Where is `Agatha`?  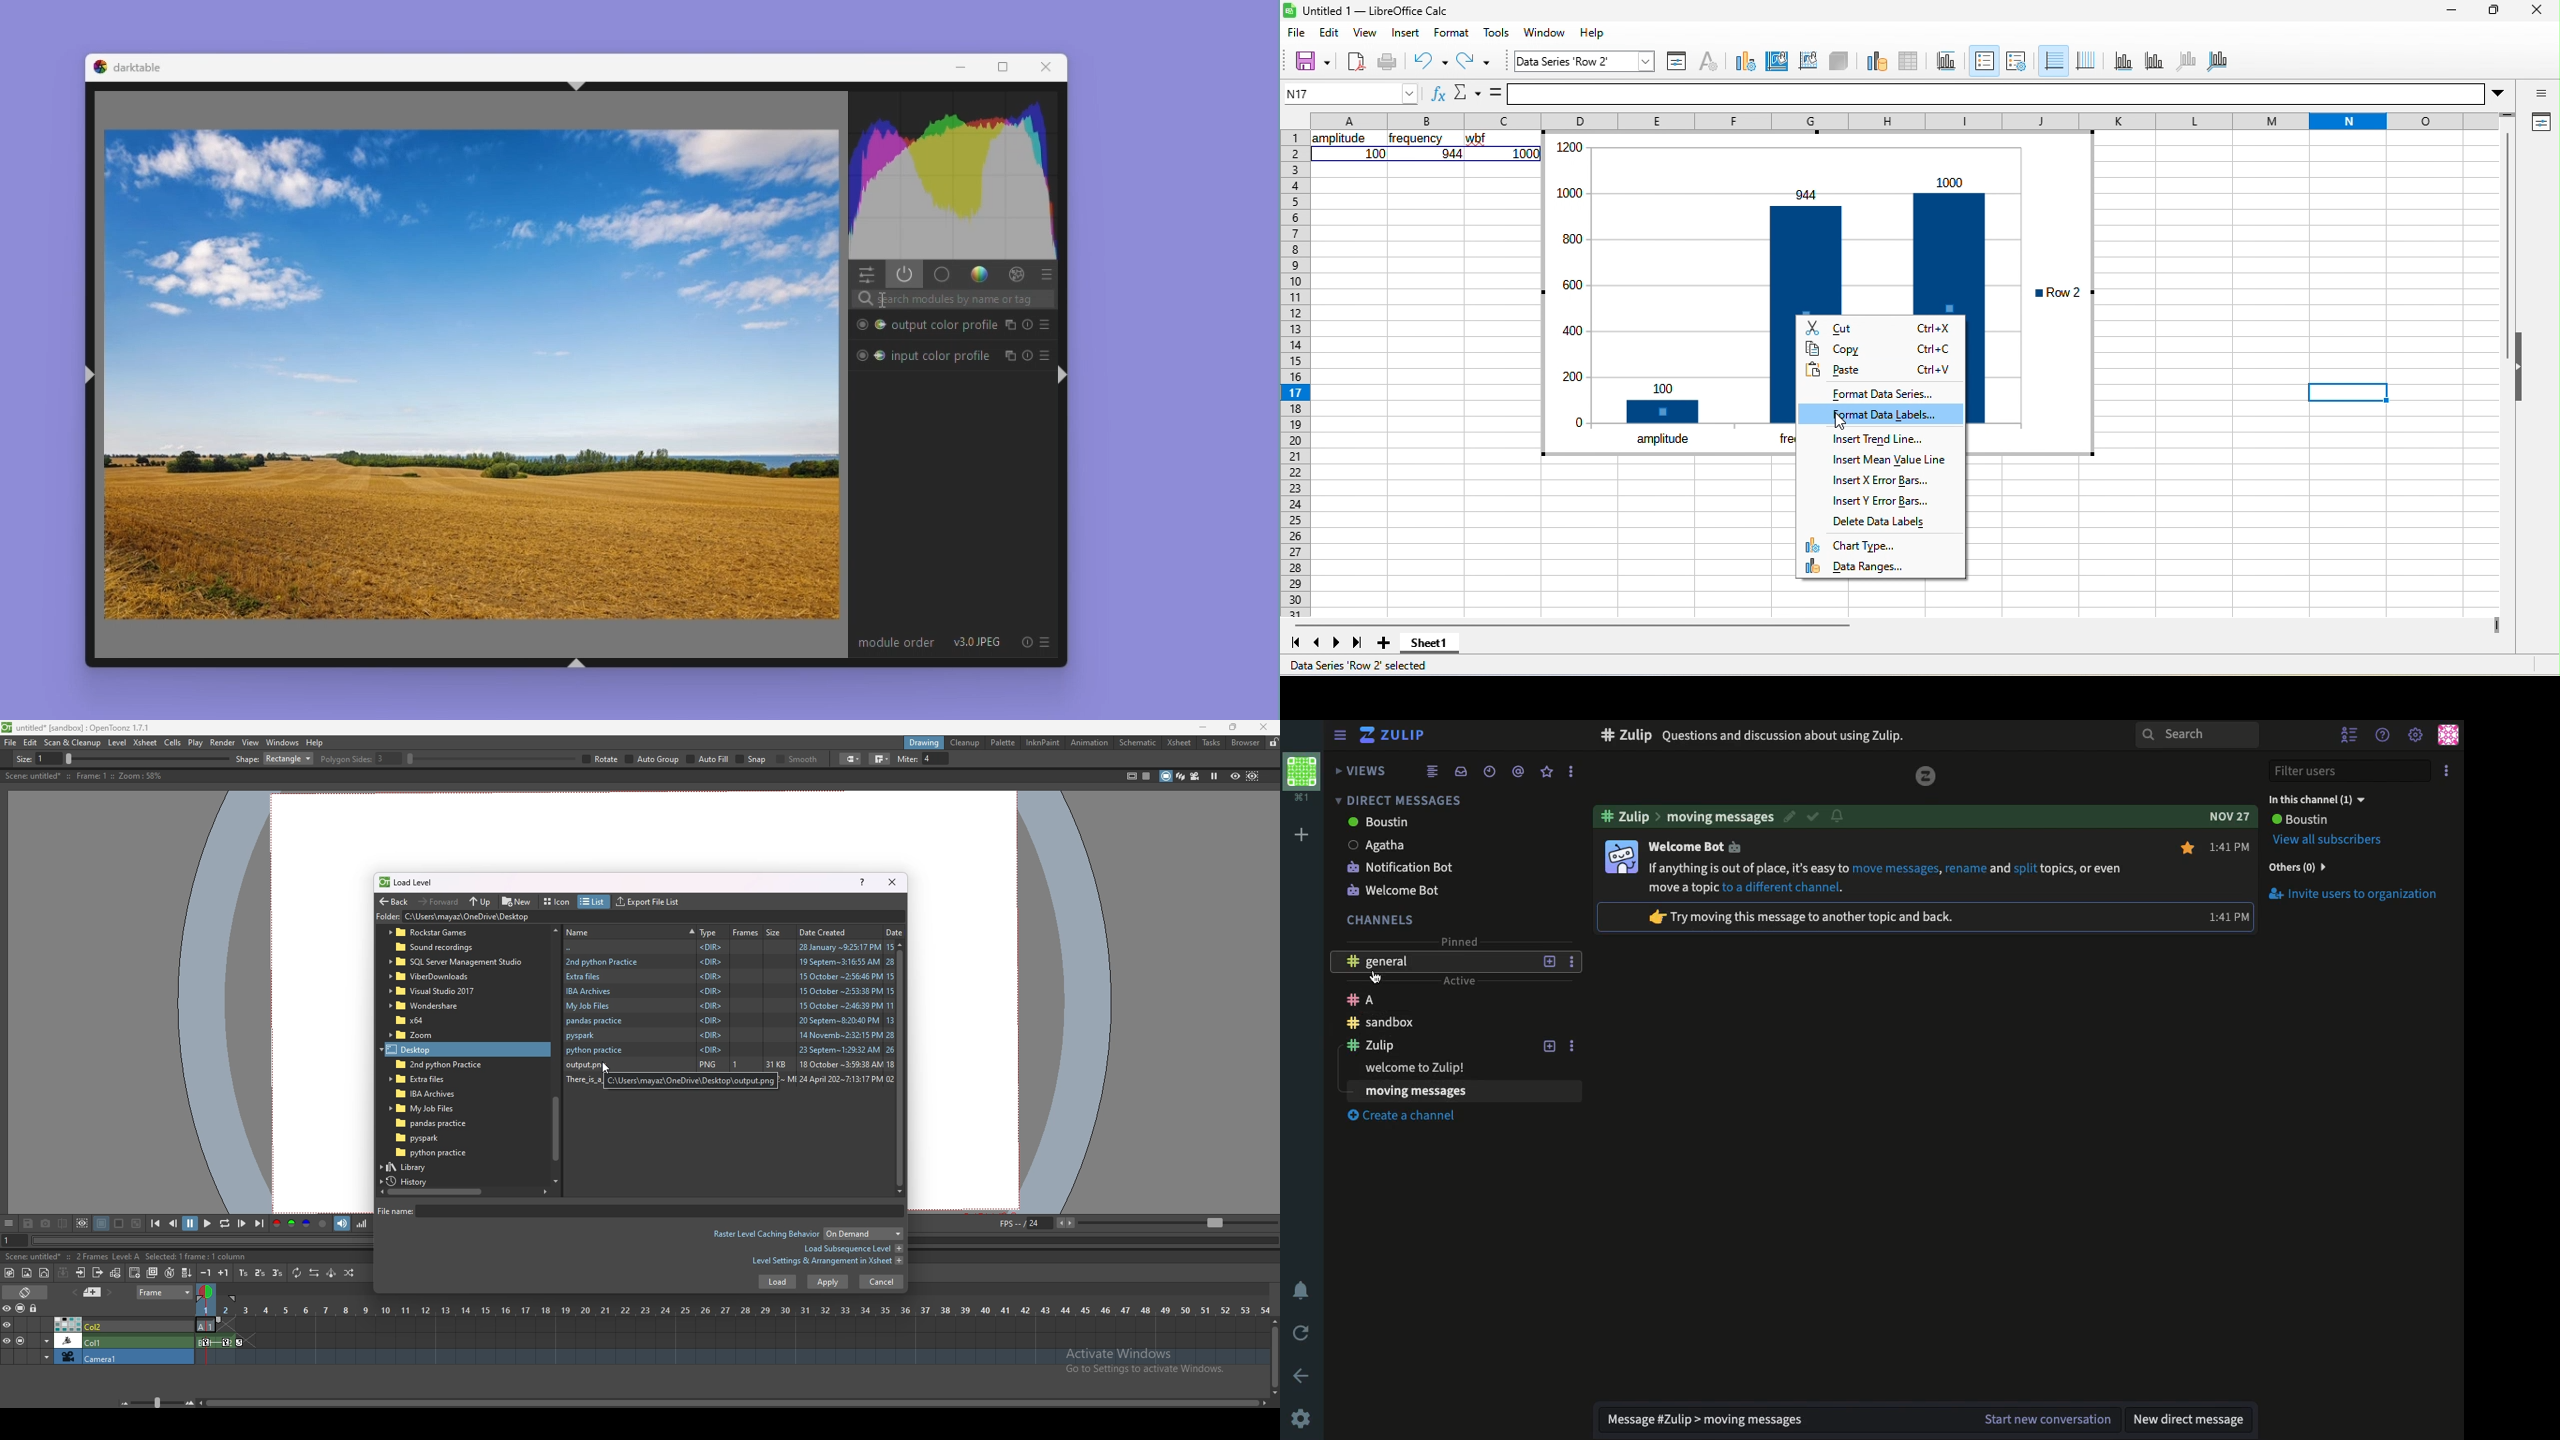 Agatha is located at coordinates (1437, 844).